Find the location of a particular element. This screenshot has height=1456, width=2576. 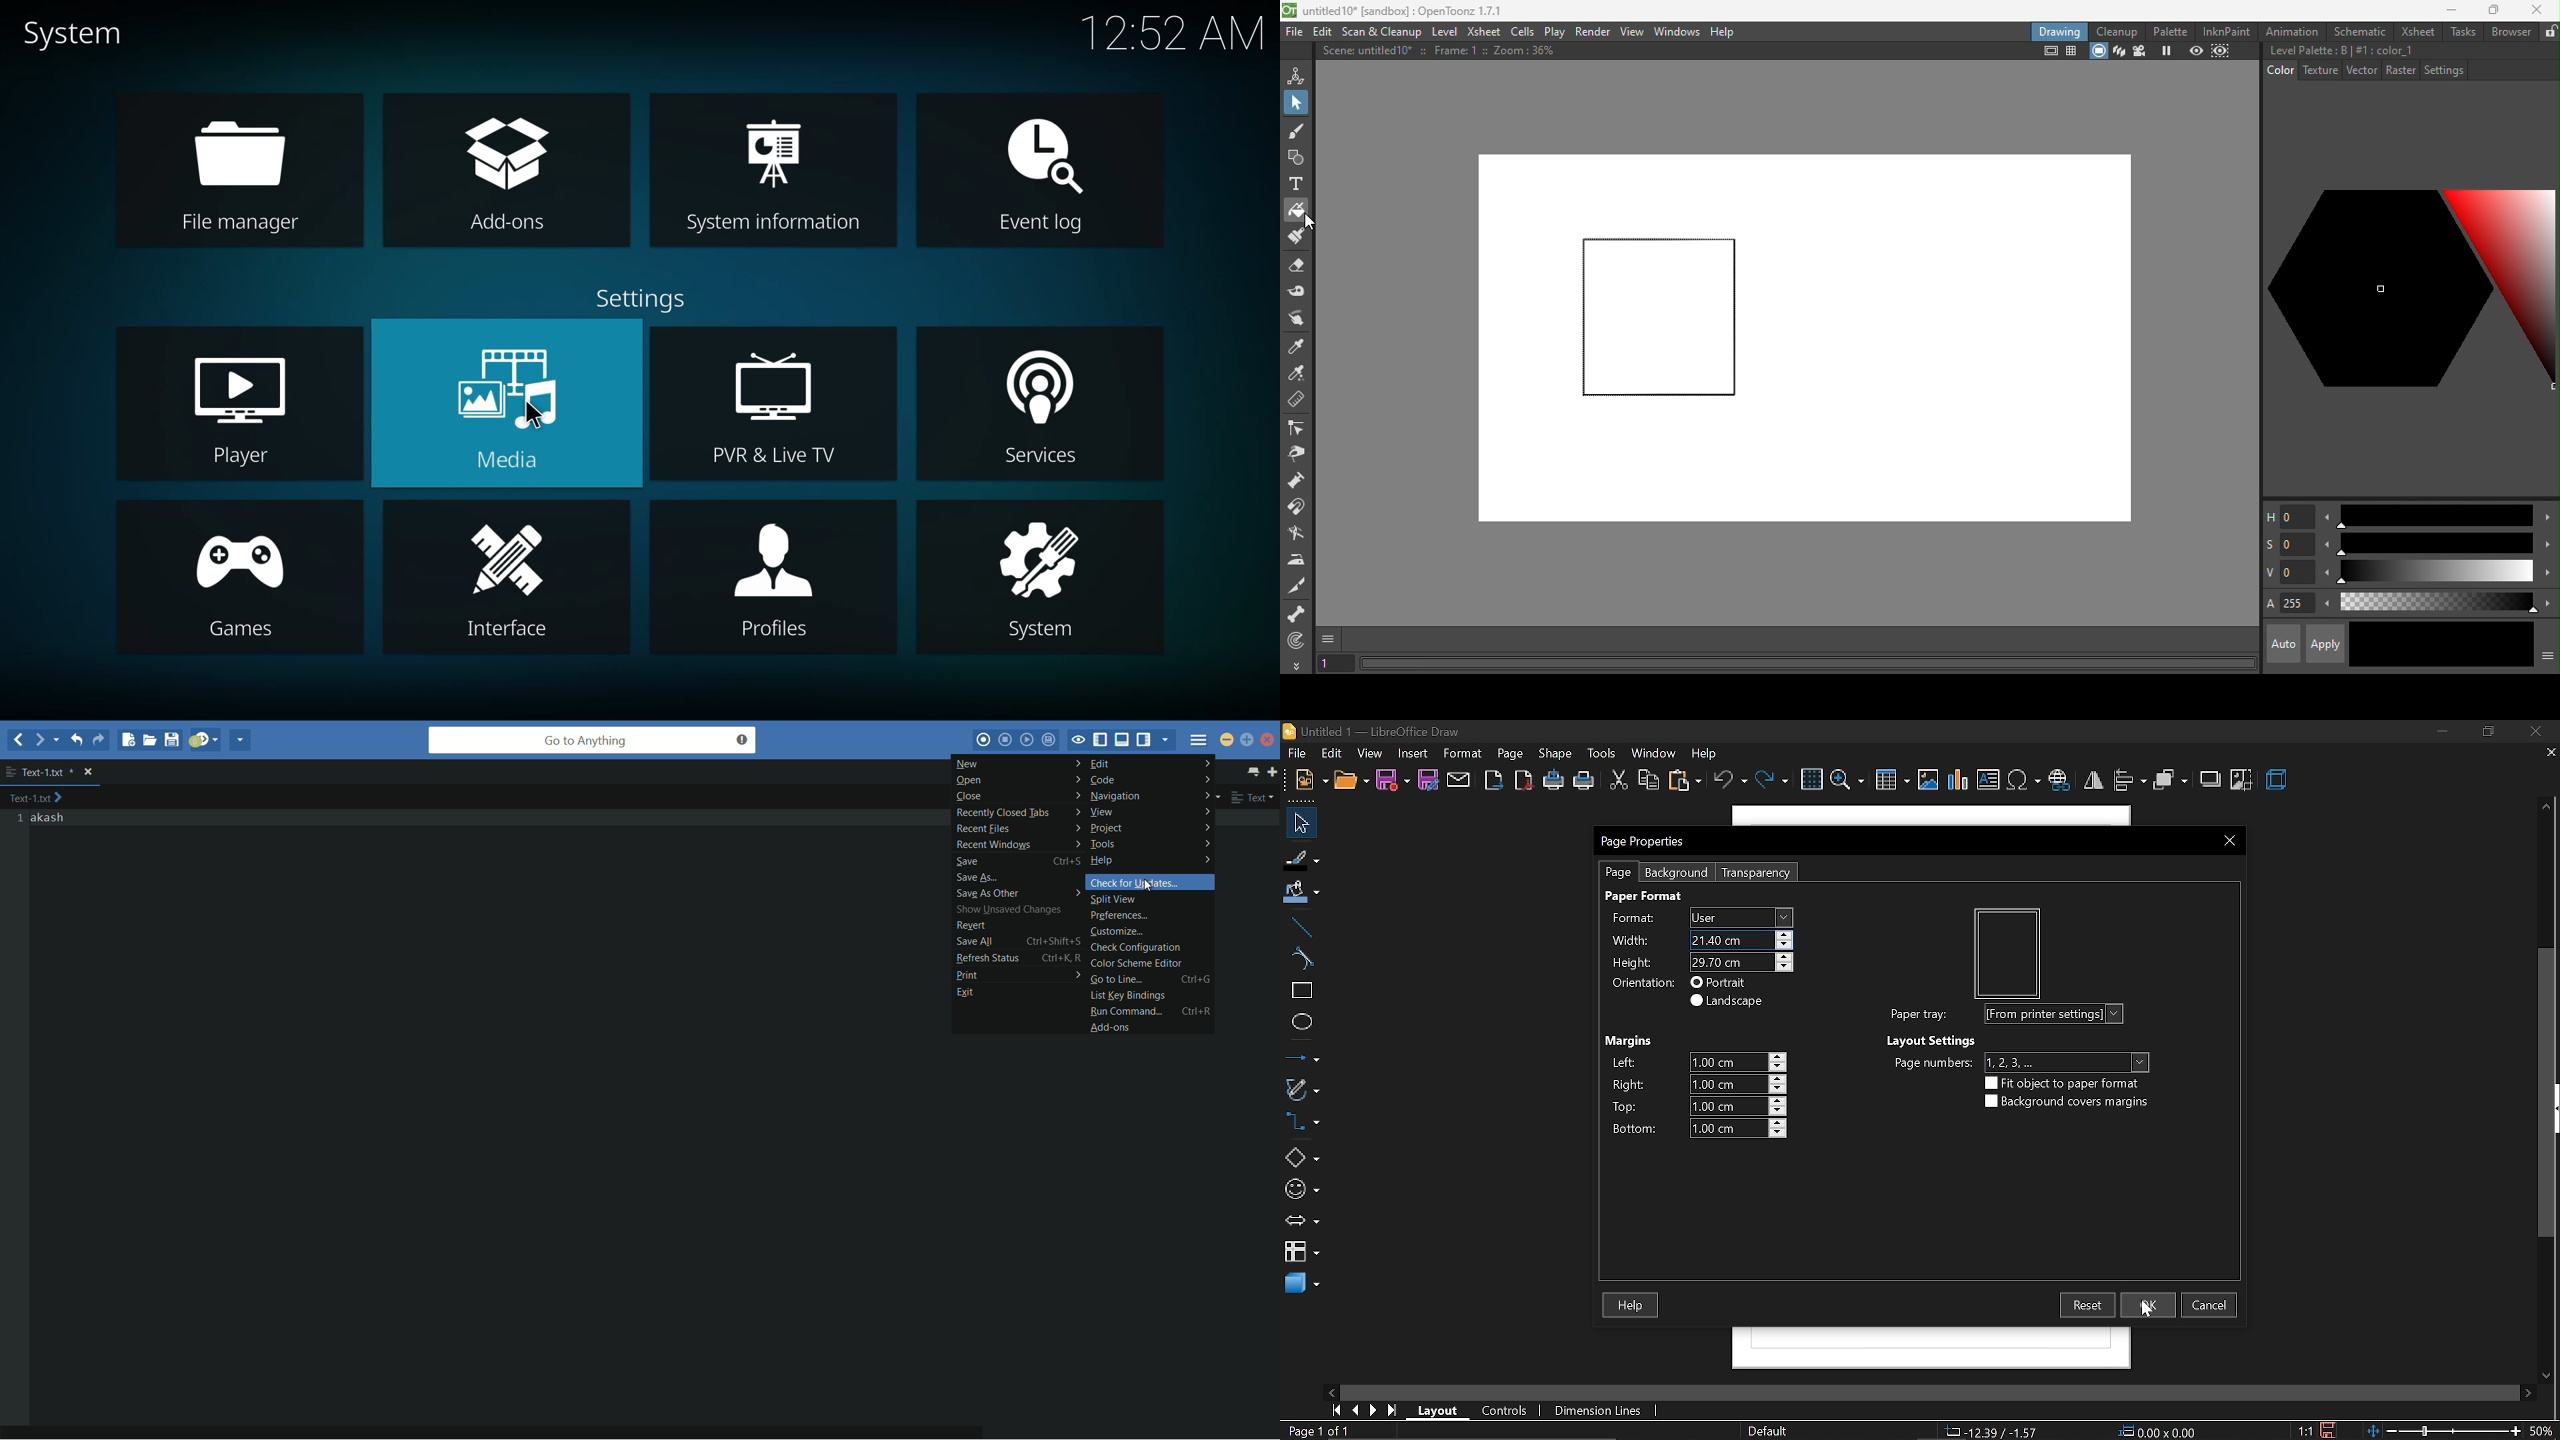

save as is located at coordinates (1017, 877).